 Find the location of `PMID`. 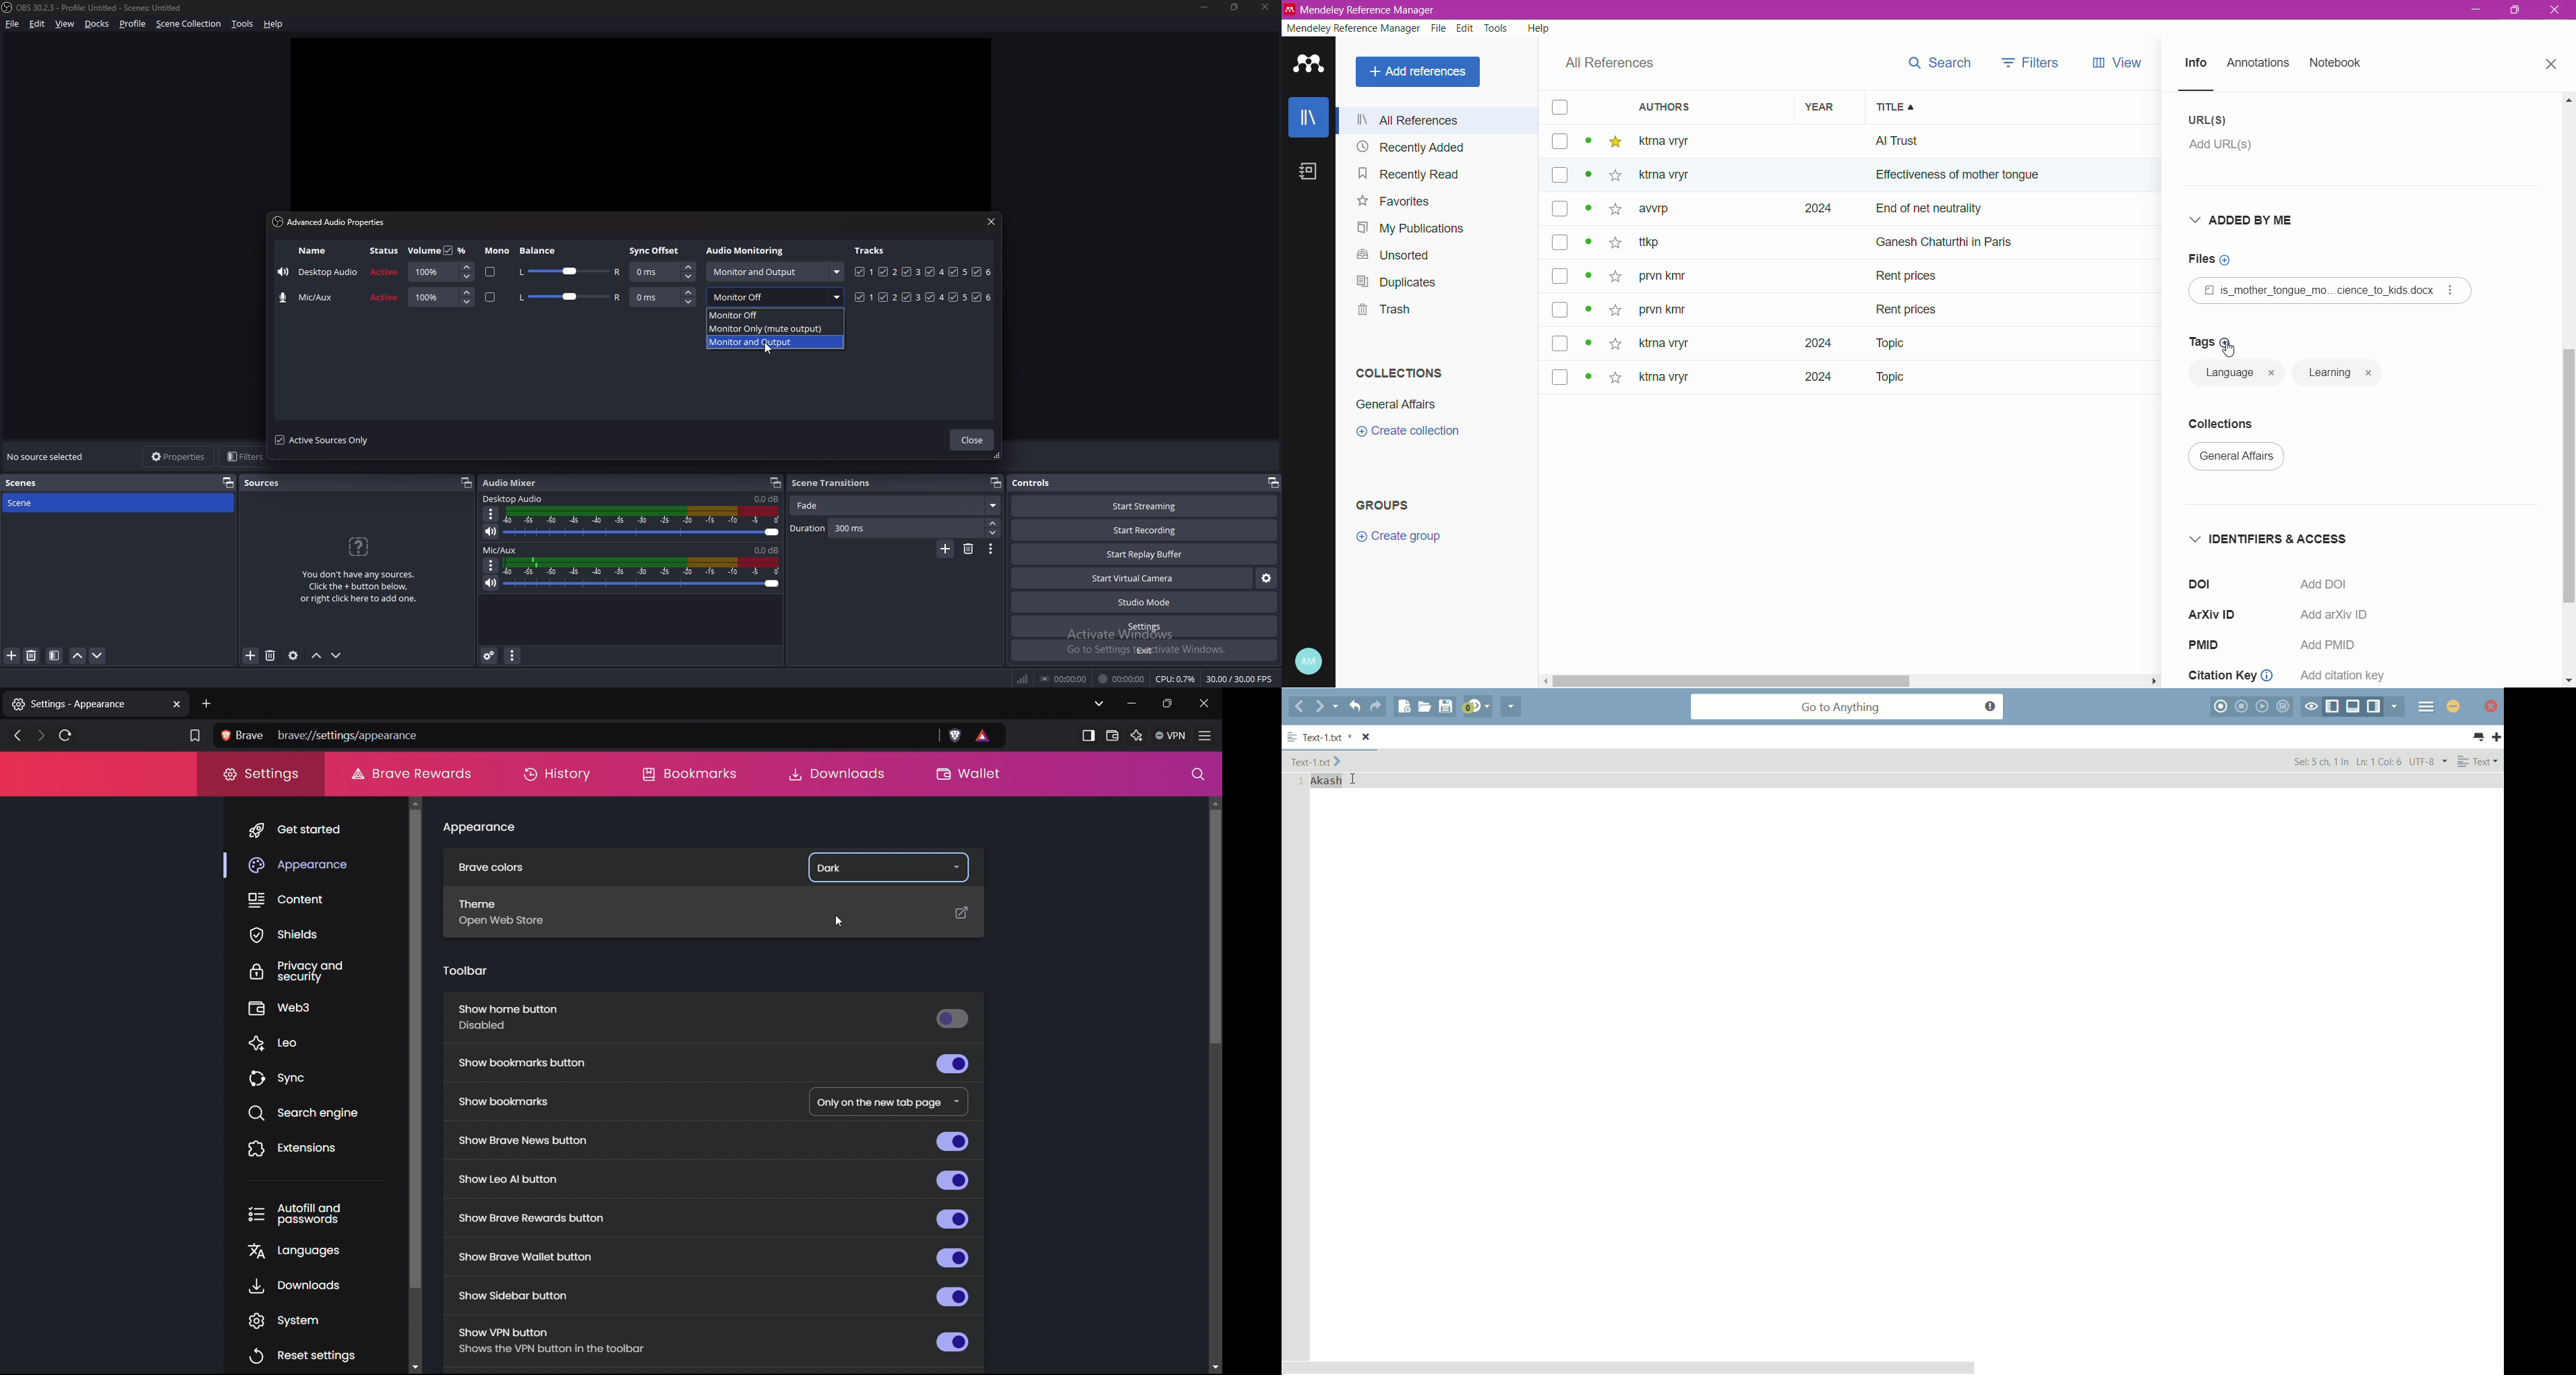

PMID is located at coordinates (2209, 644).